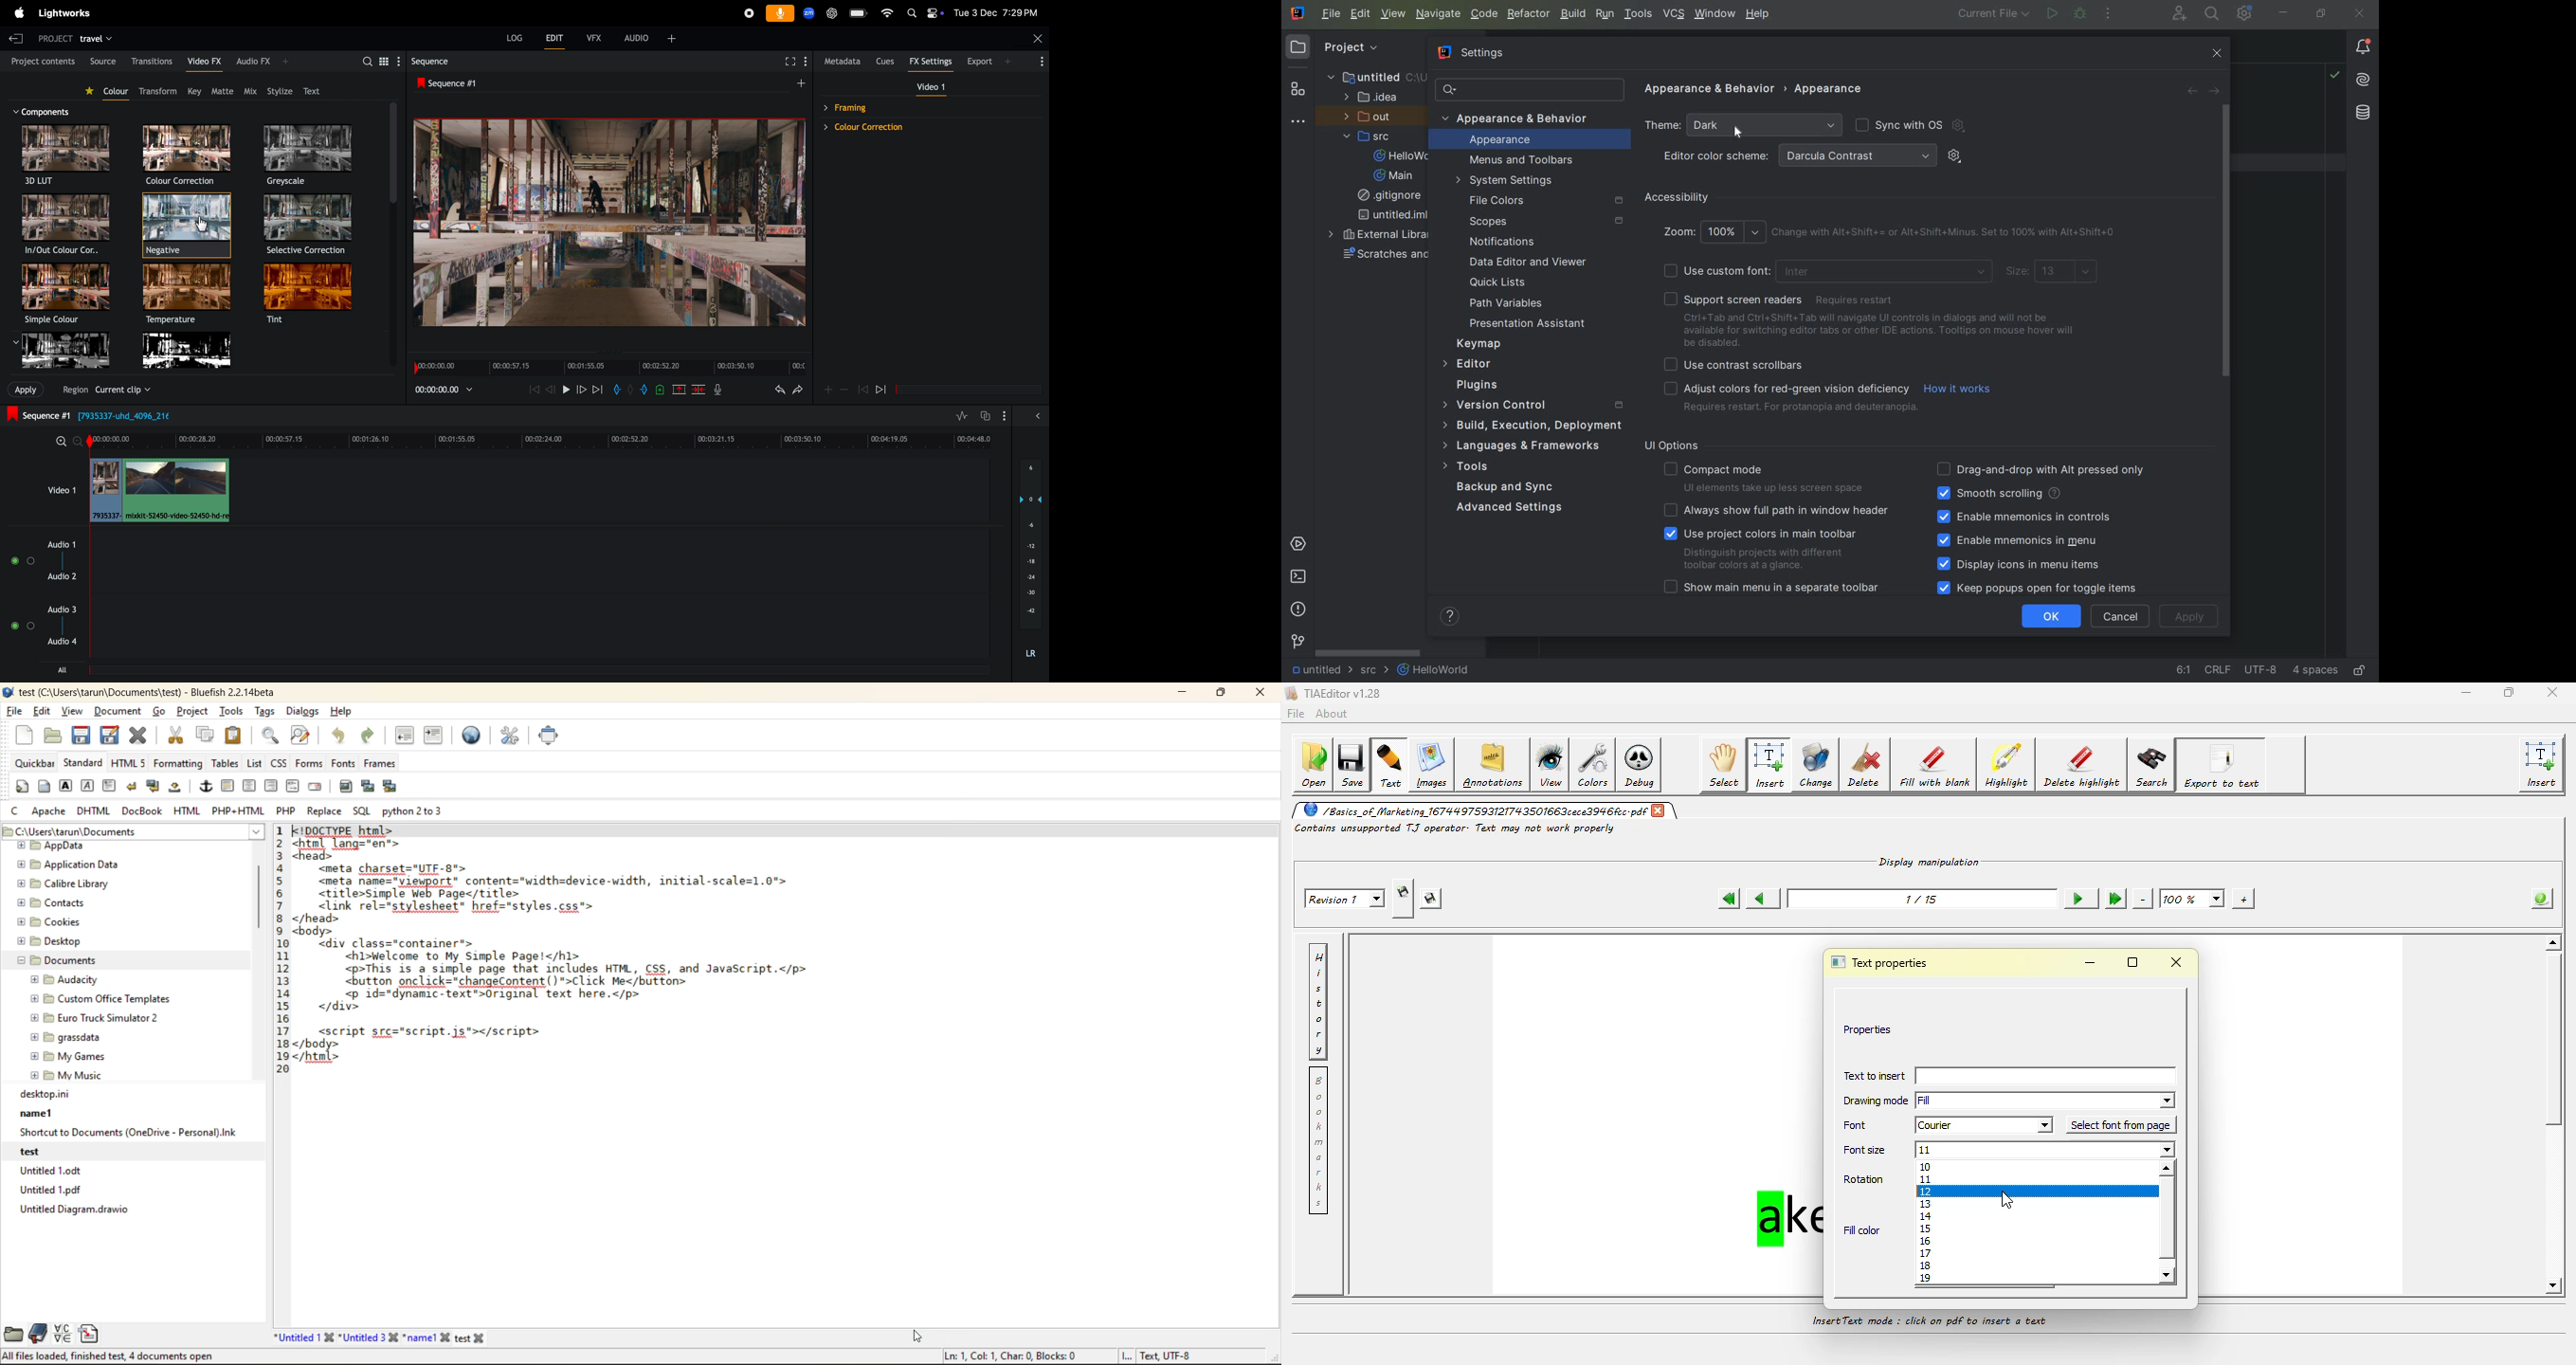 The height and width of the screenshot is (1372, 2576). I want to click on center, so click(250, 786).